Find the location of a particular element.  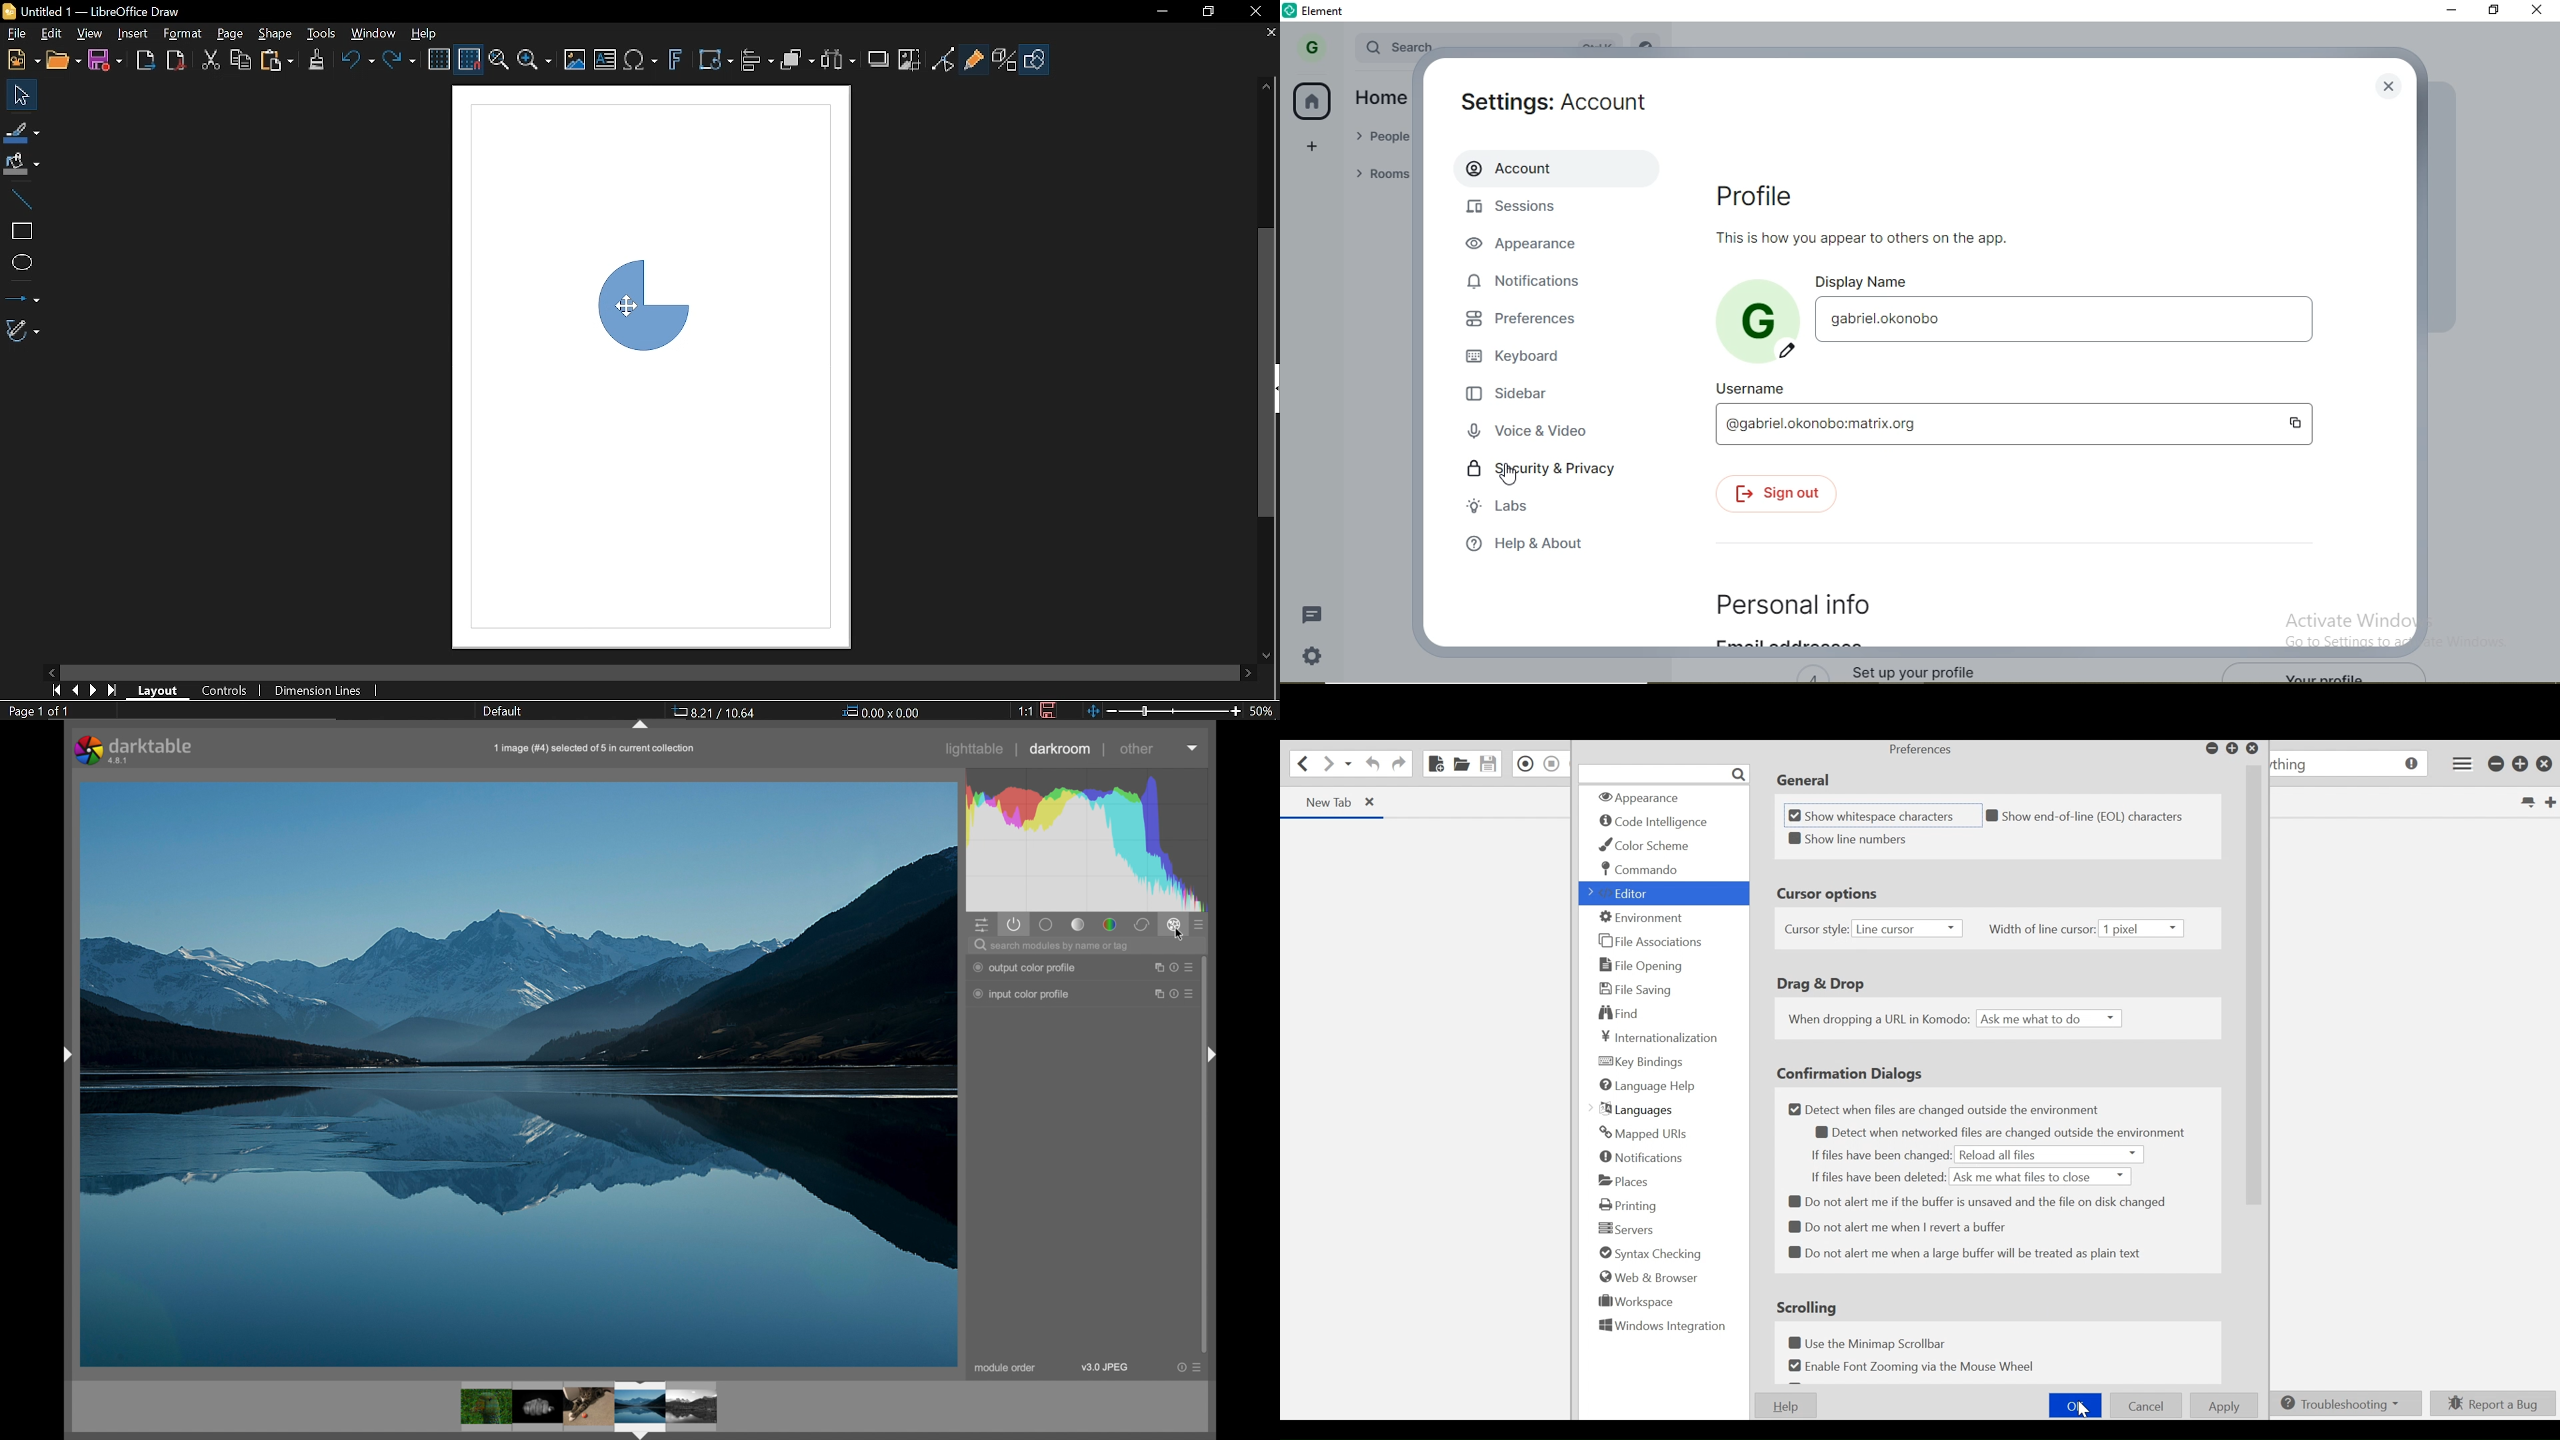

display name is located at coordinates (1864, 282).